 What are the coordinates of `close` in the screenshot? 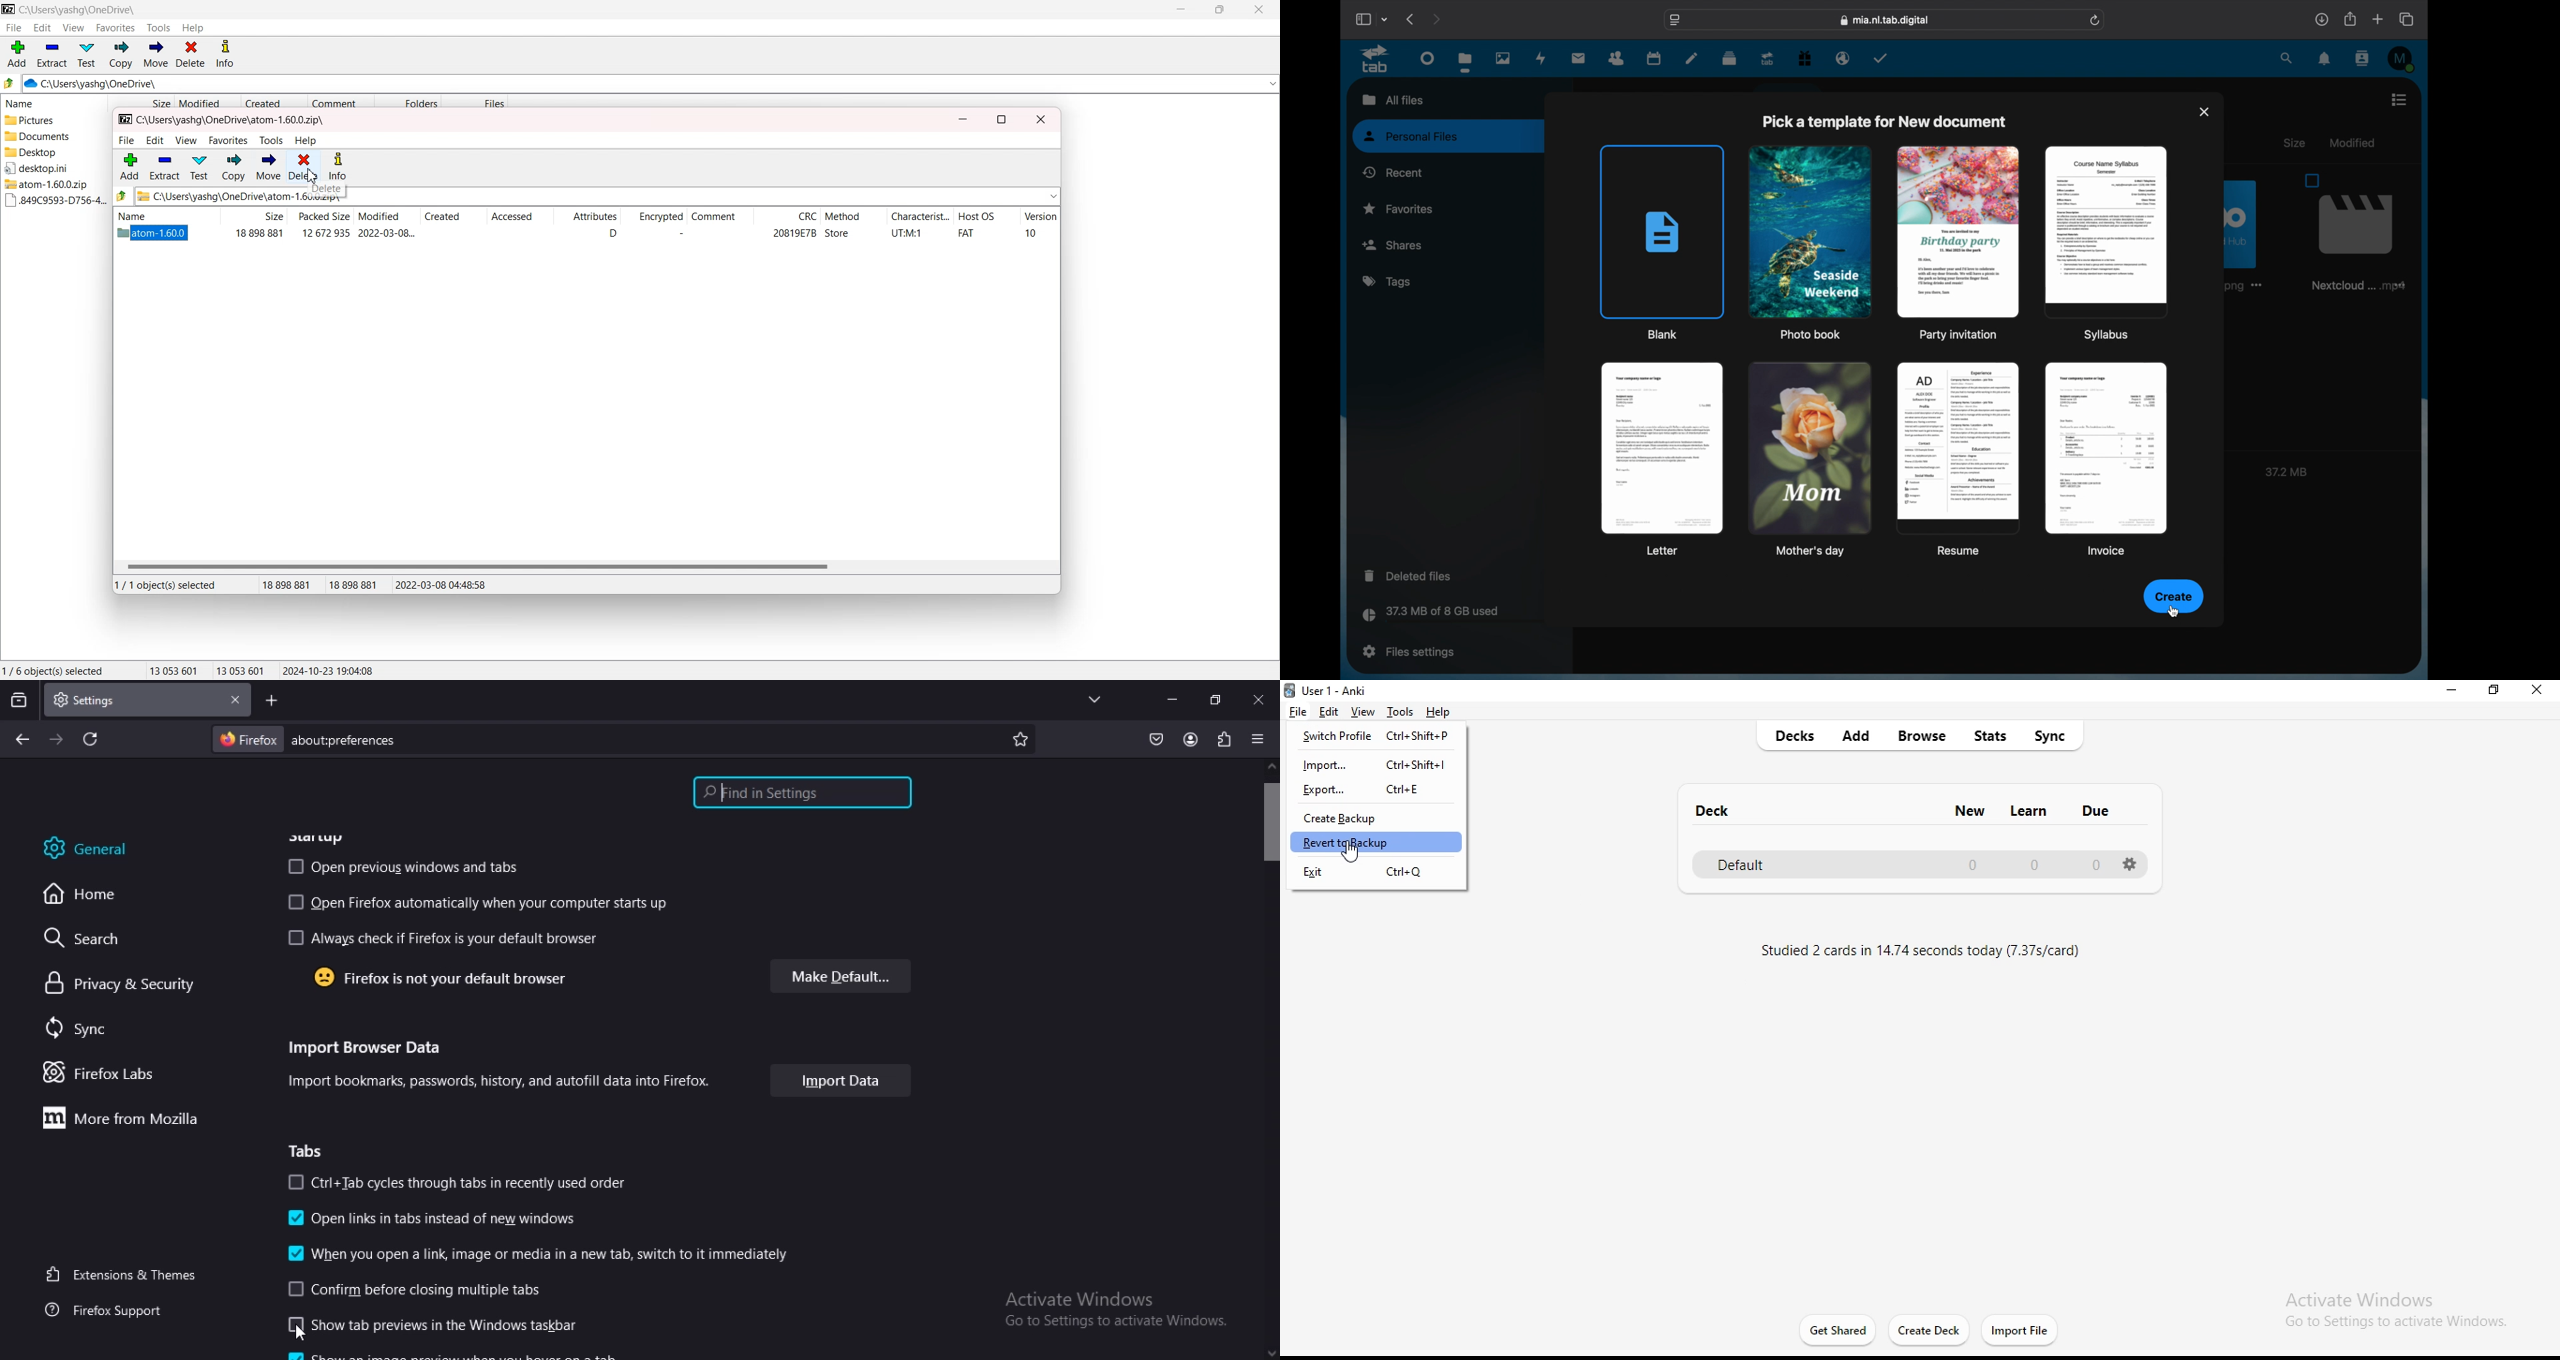 It's located at (2540, 691).